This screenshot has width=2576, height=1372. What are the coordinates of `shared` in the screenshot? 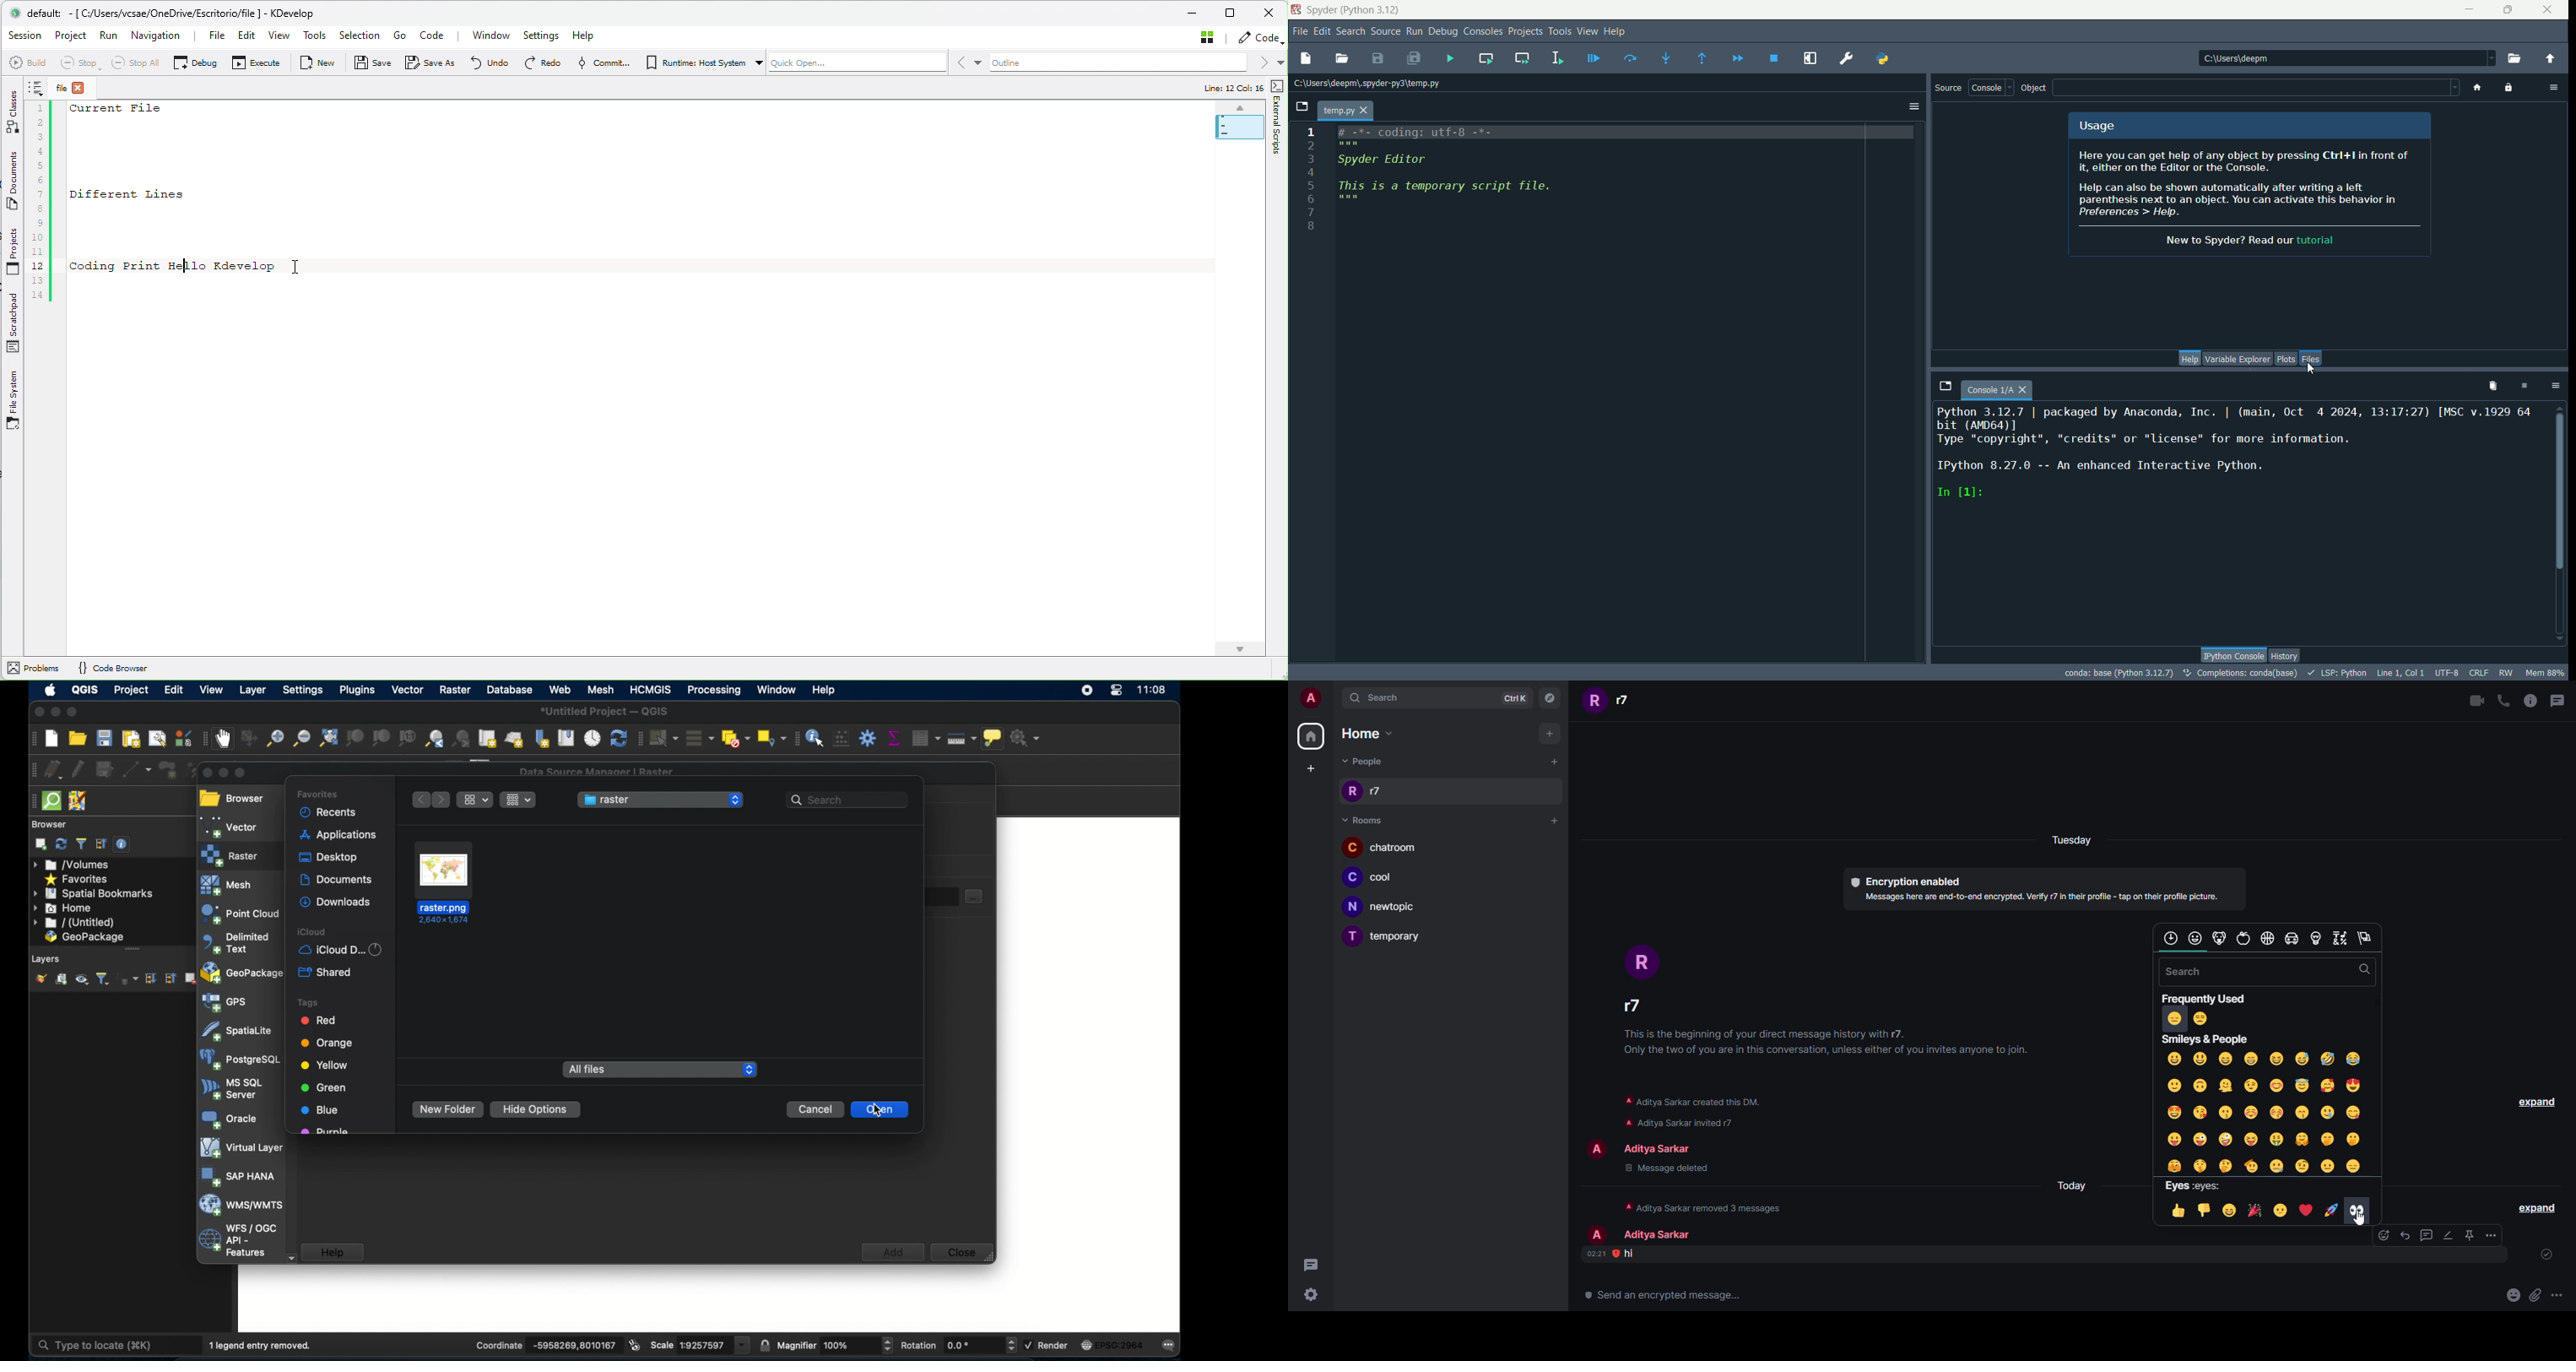 It's located at (324, 972).